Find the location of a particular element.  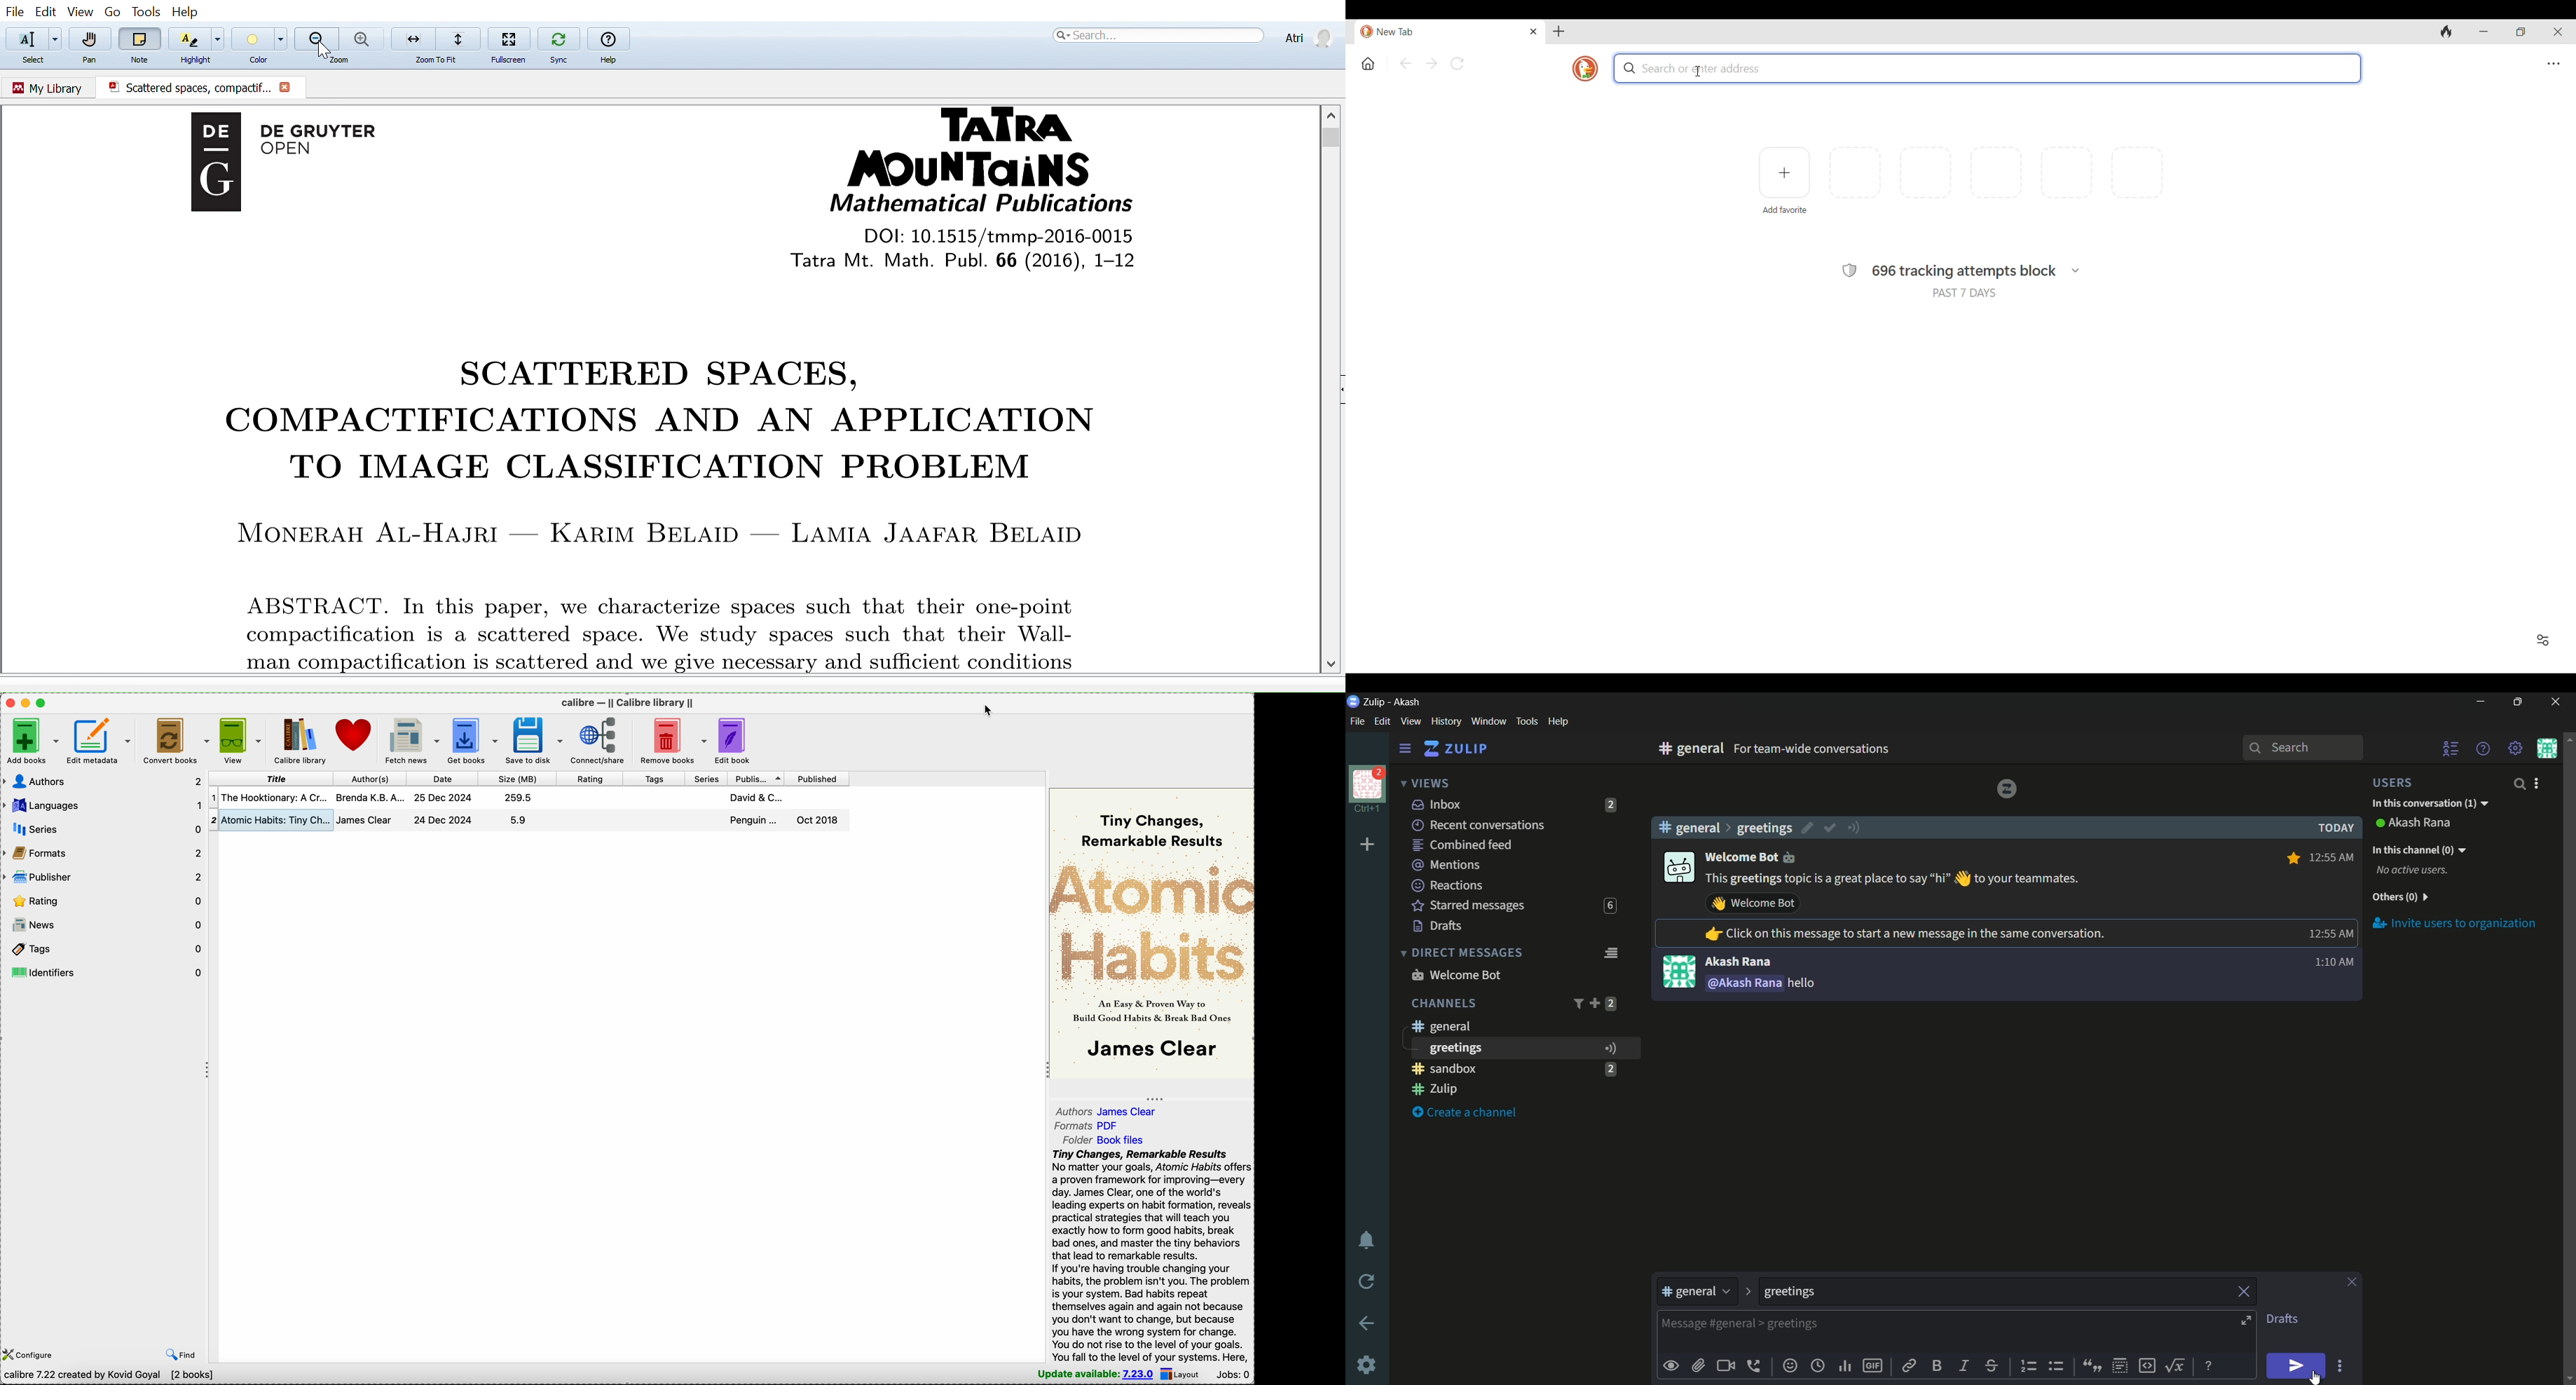

file menu is located at coordinates (1357, 722).